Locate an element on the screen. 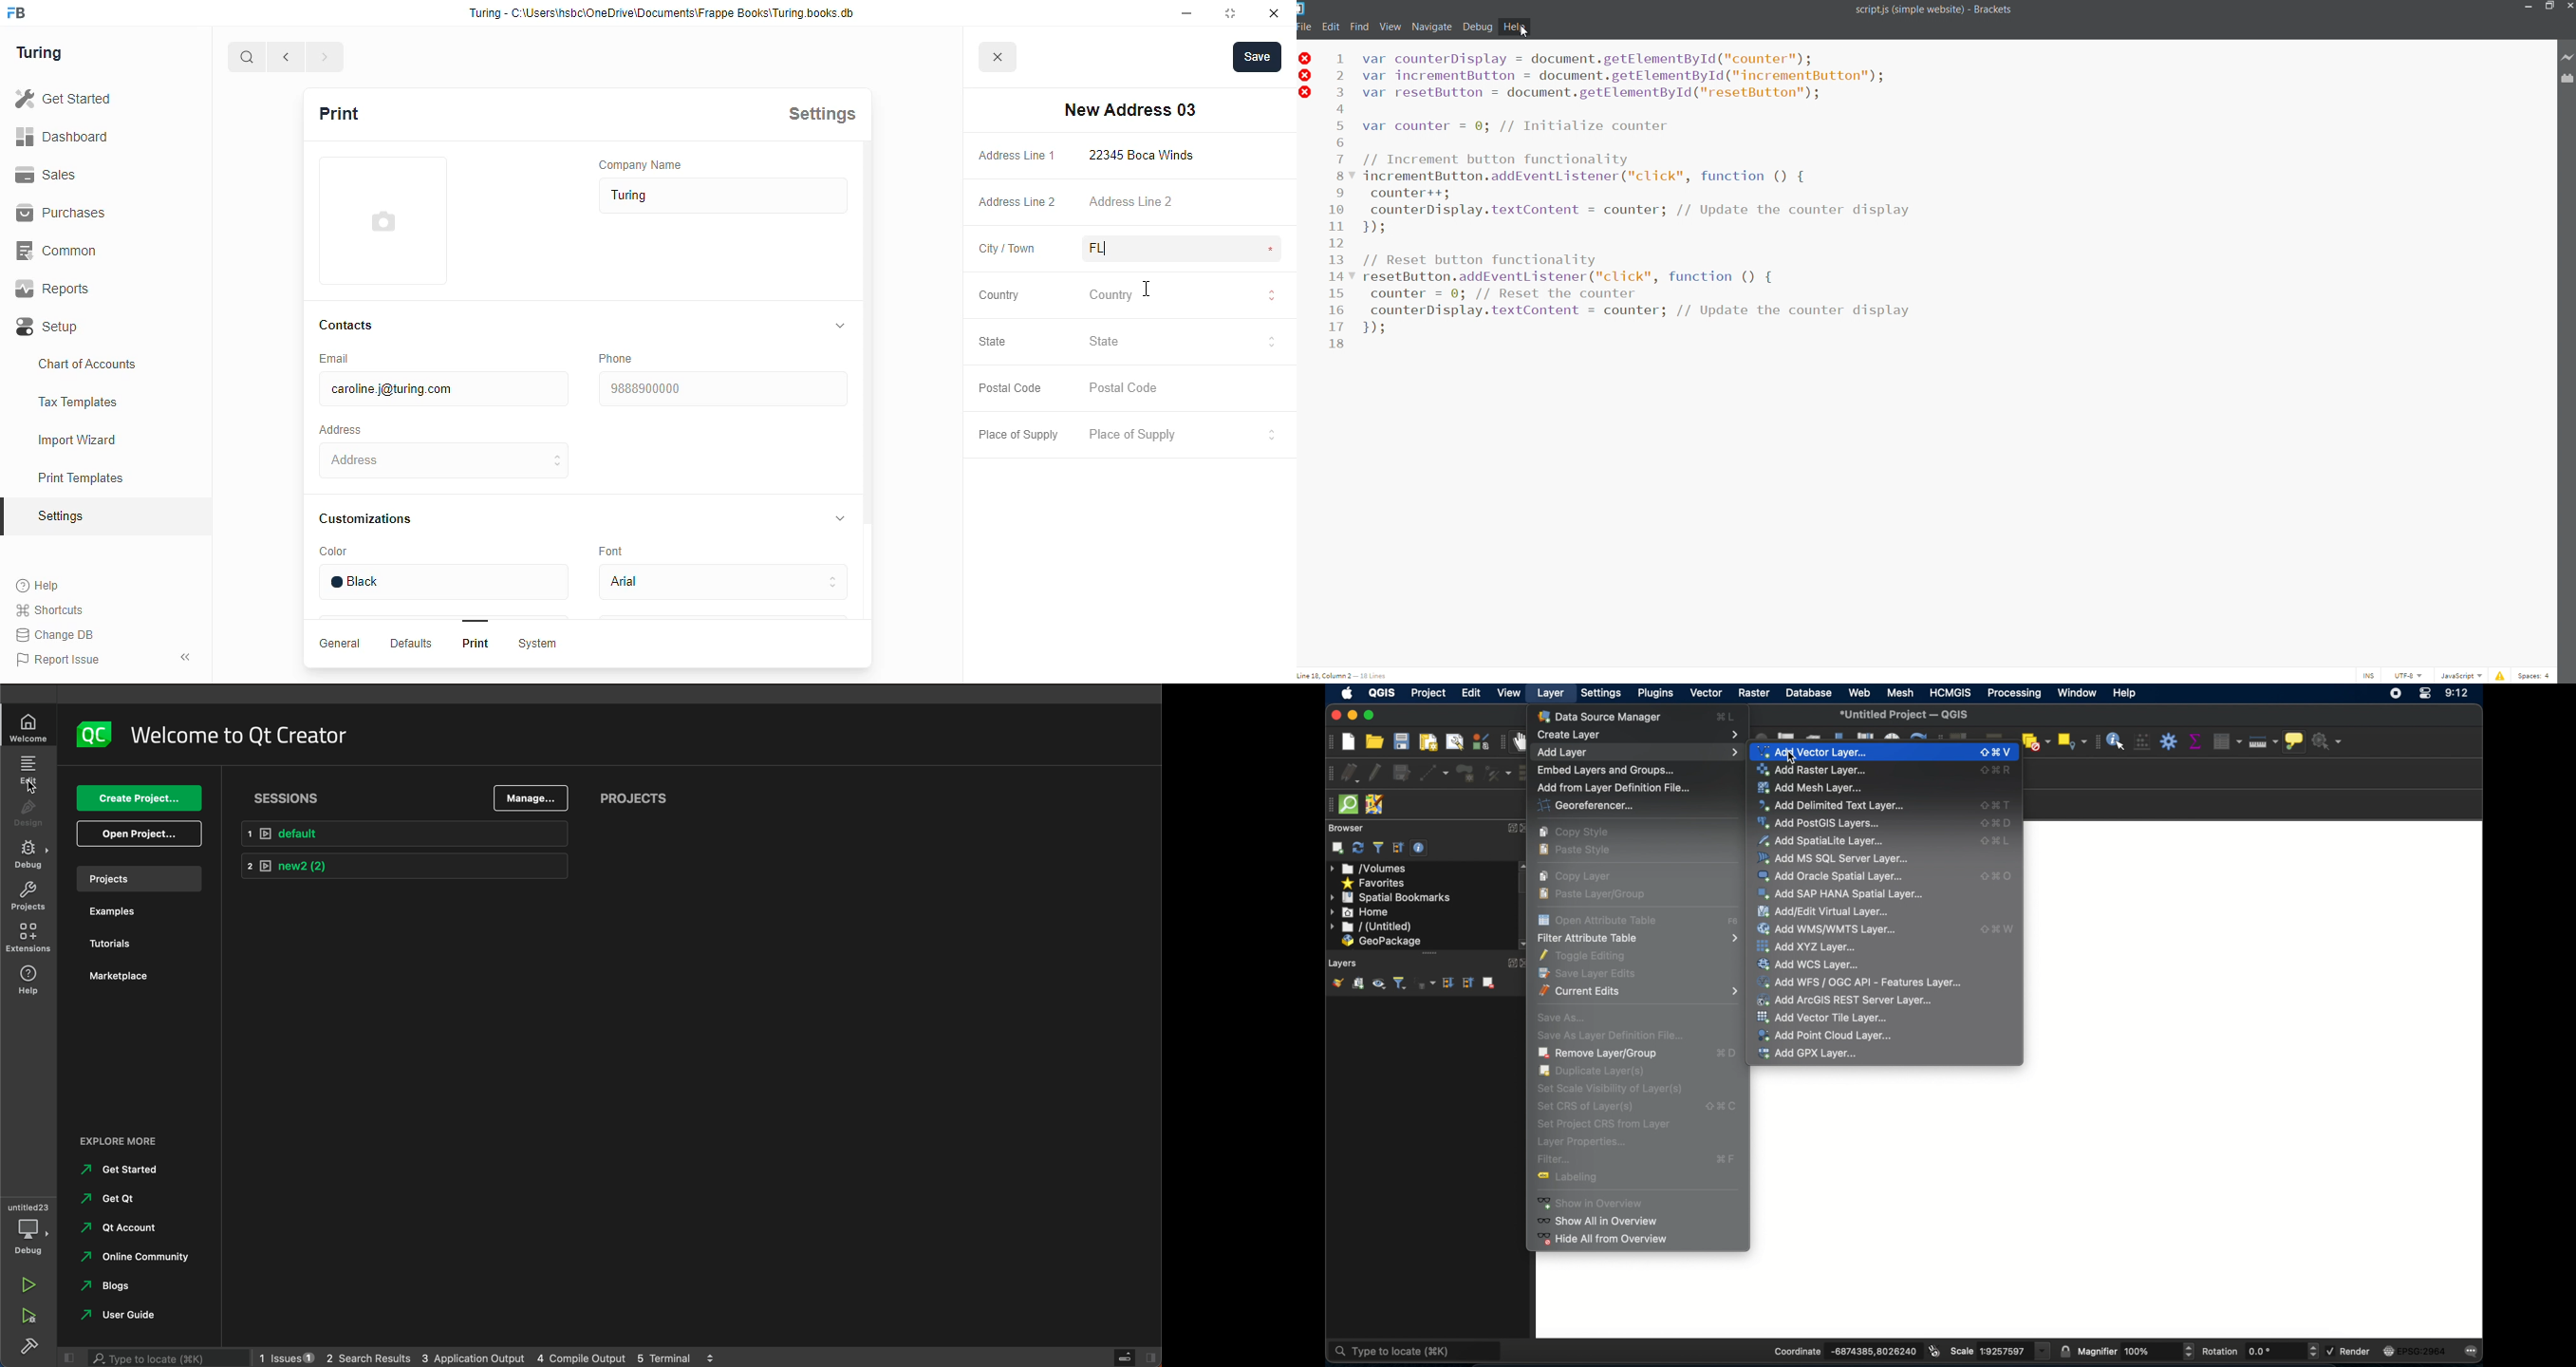  new address 03 is located at coordinates (1129, 110).